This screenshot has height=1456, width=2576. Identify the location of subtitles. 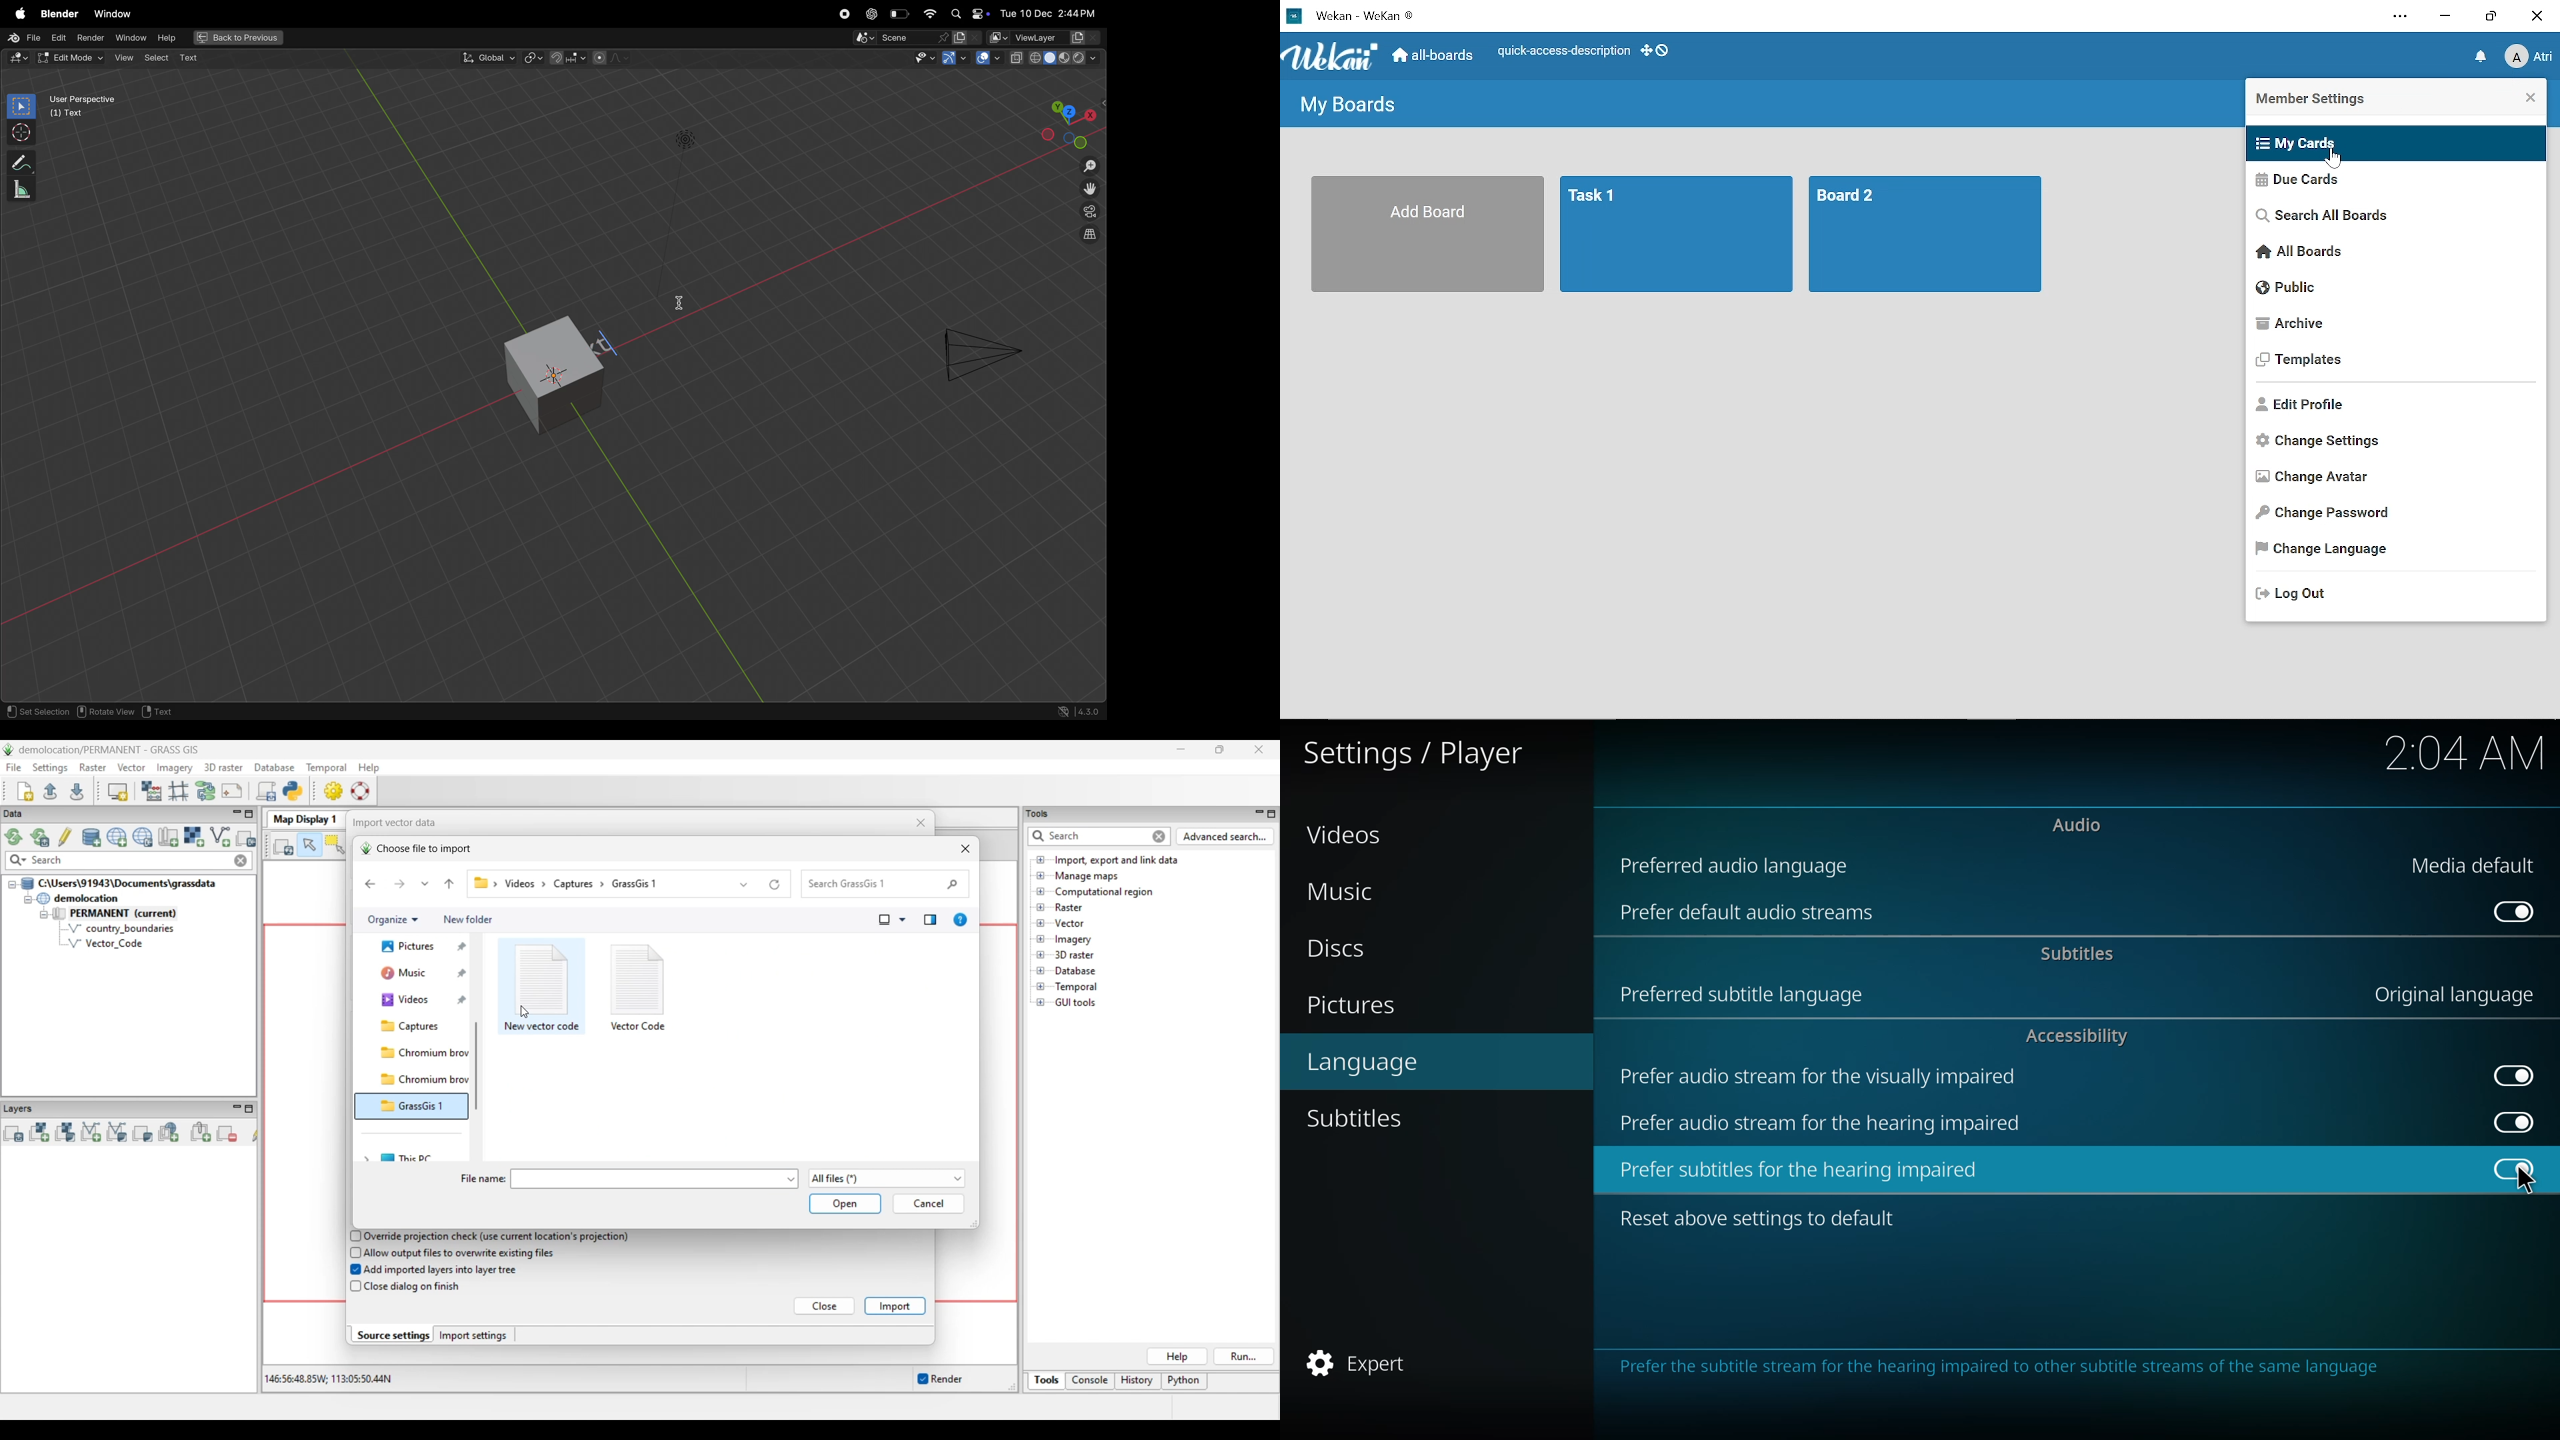
(2081, 951).